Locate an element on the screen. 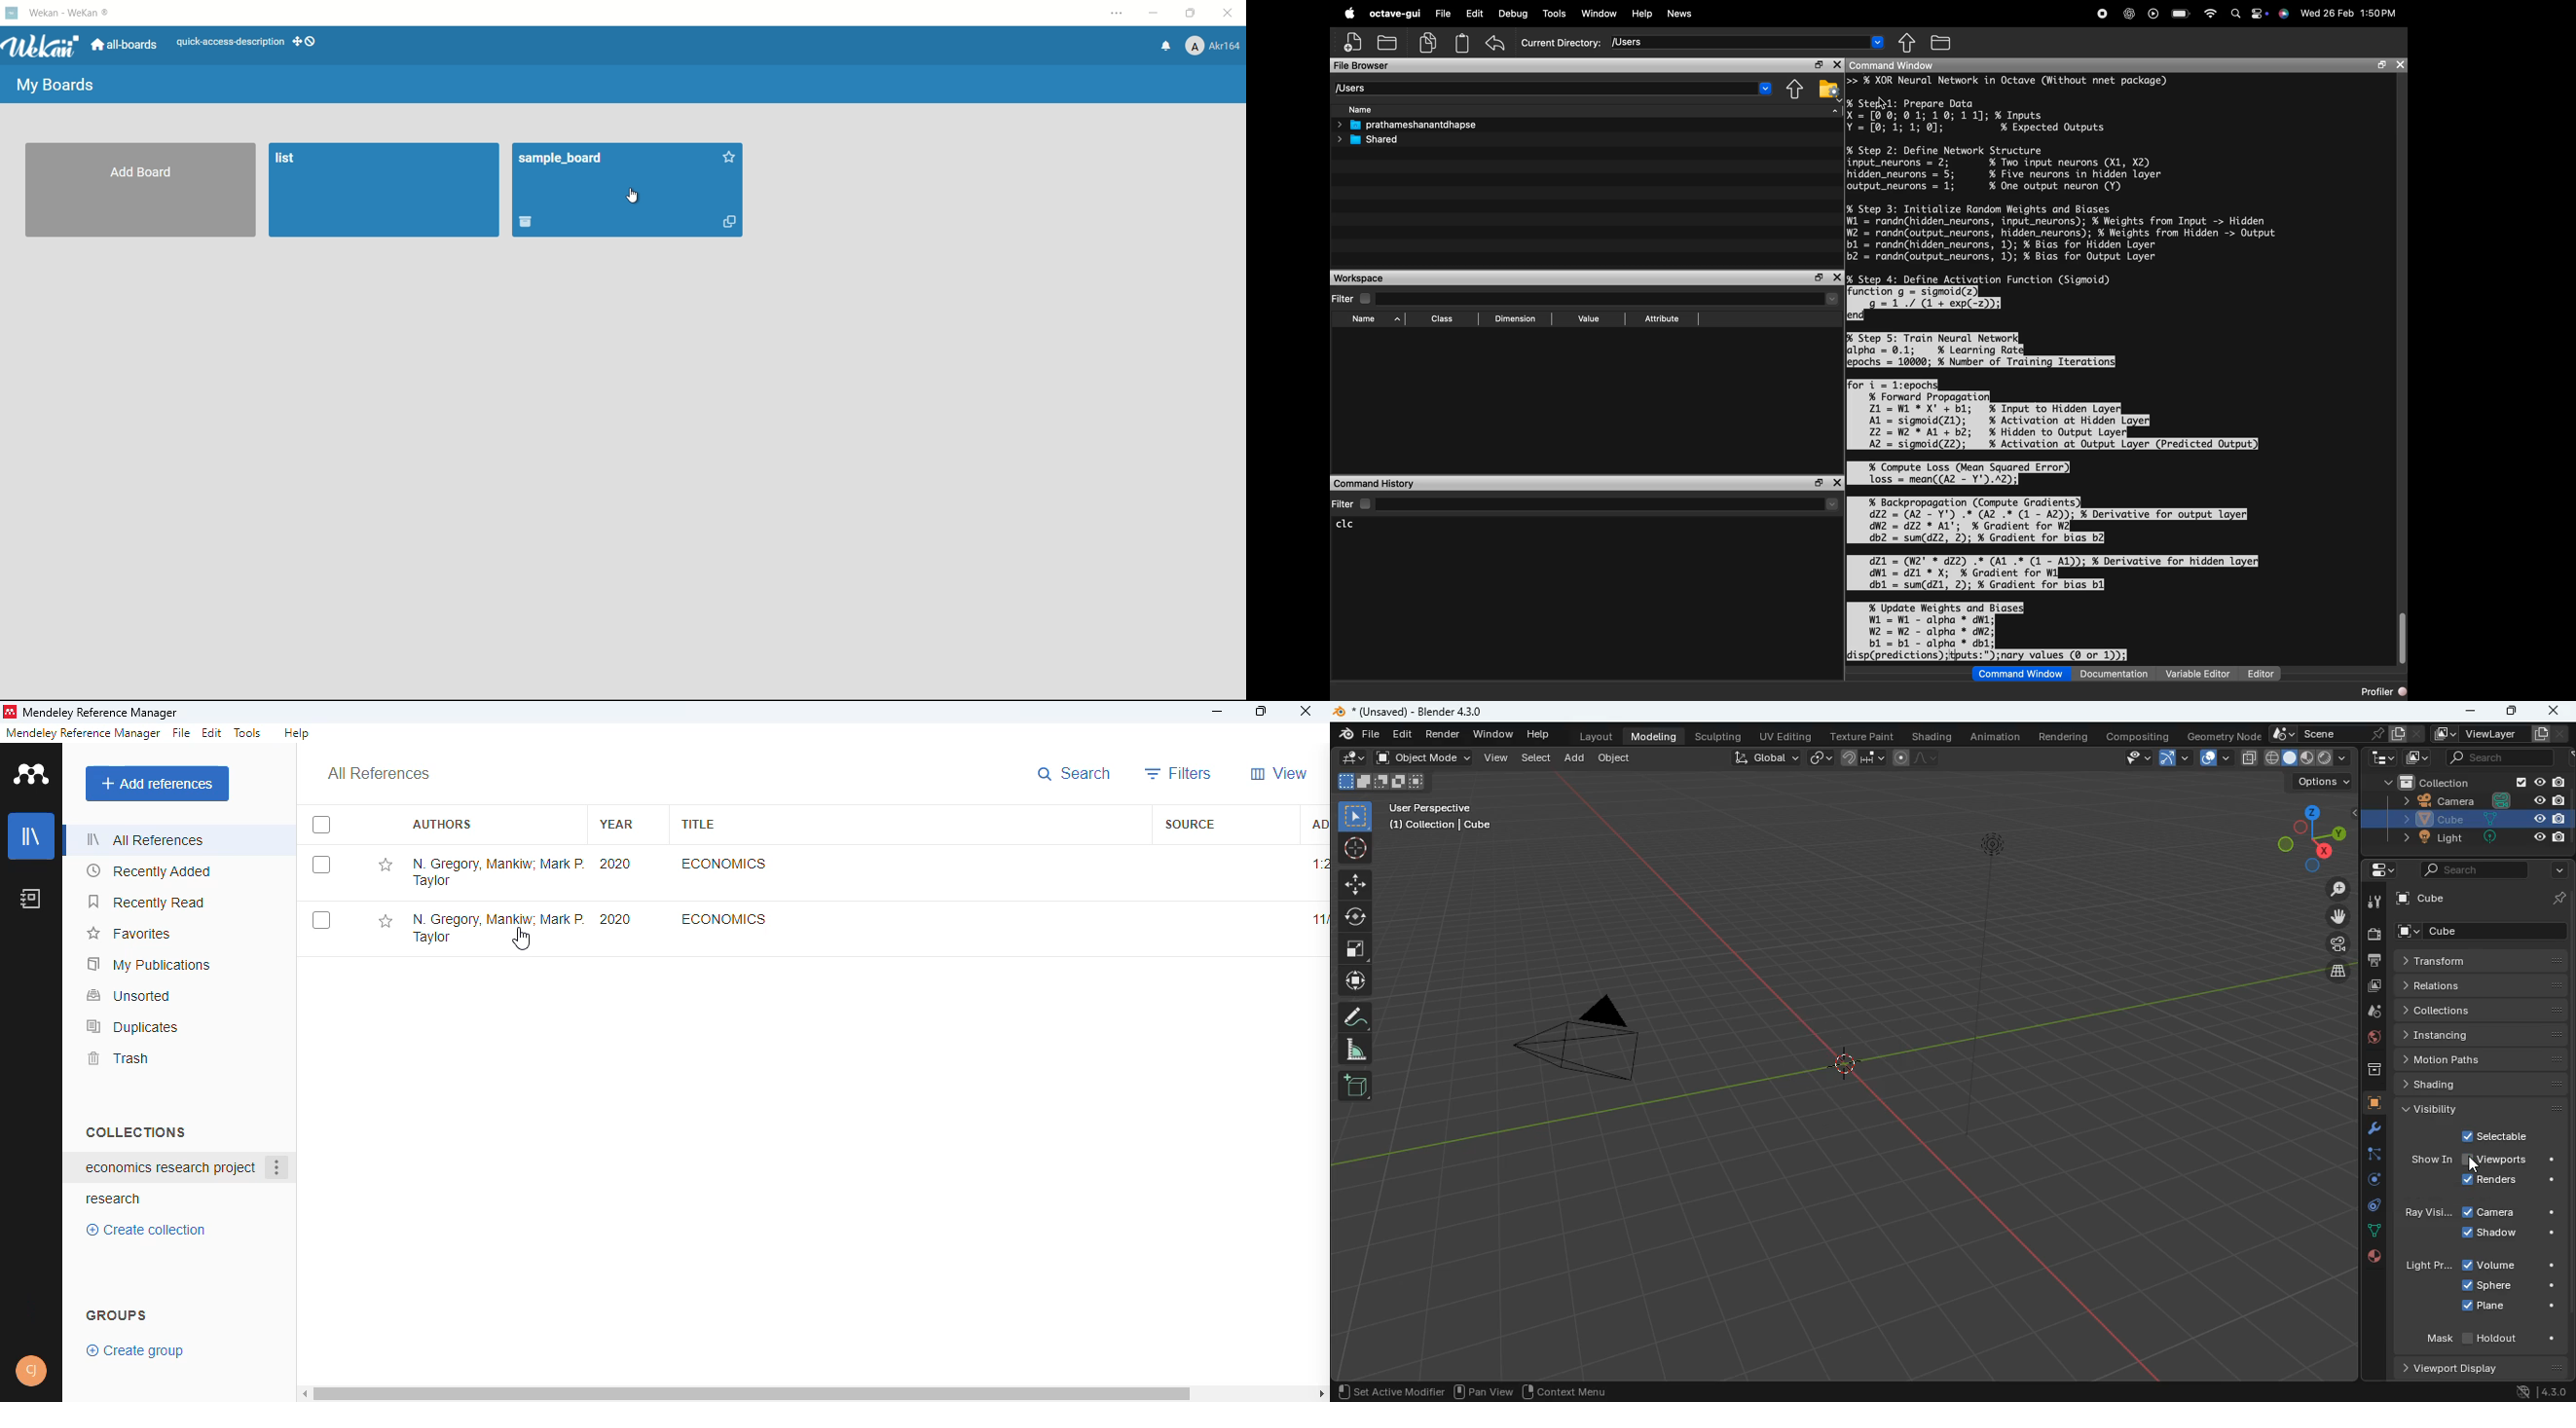 The width and height of the screenshot is (2576, 1428). dimensions is located at coordinates (2308, 836).